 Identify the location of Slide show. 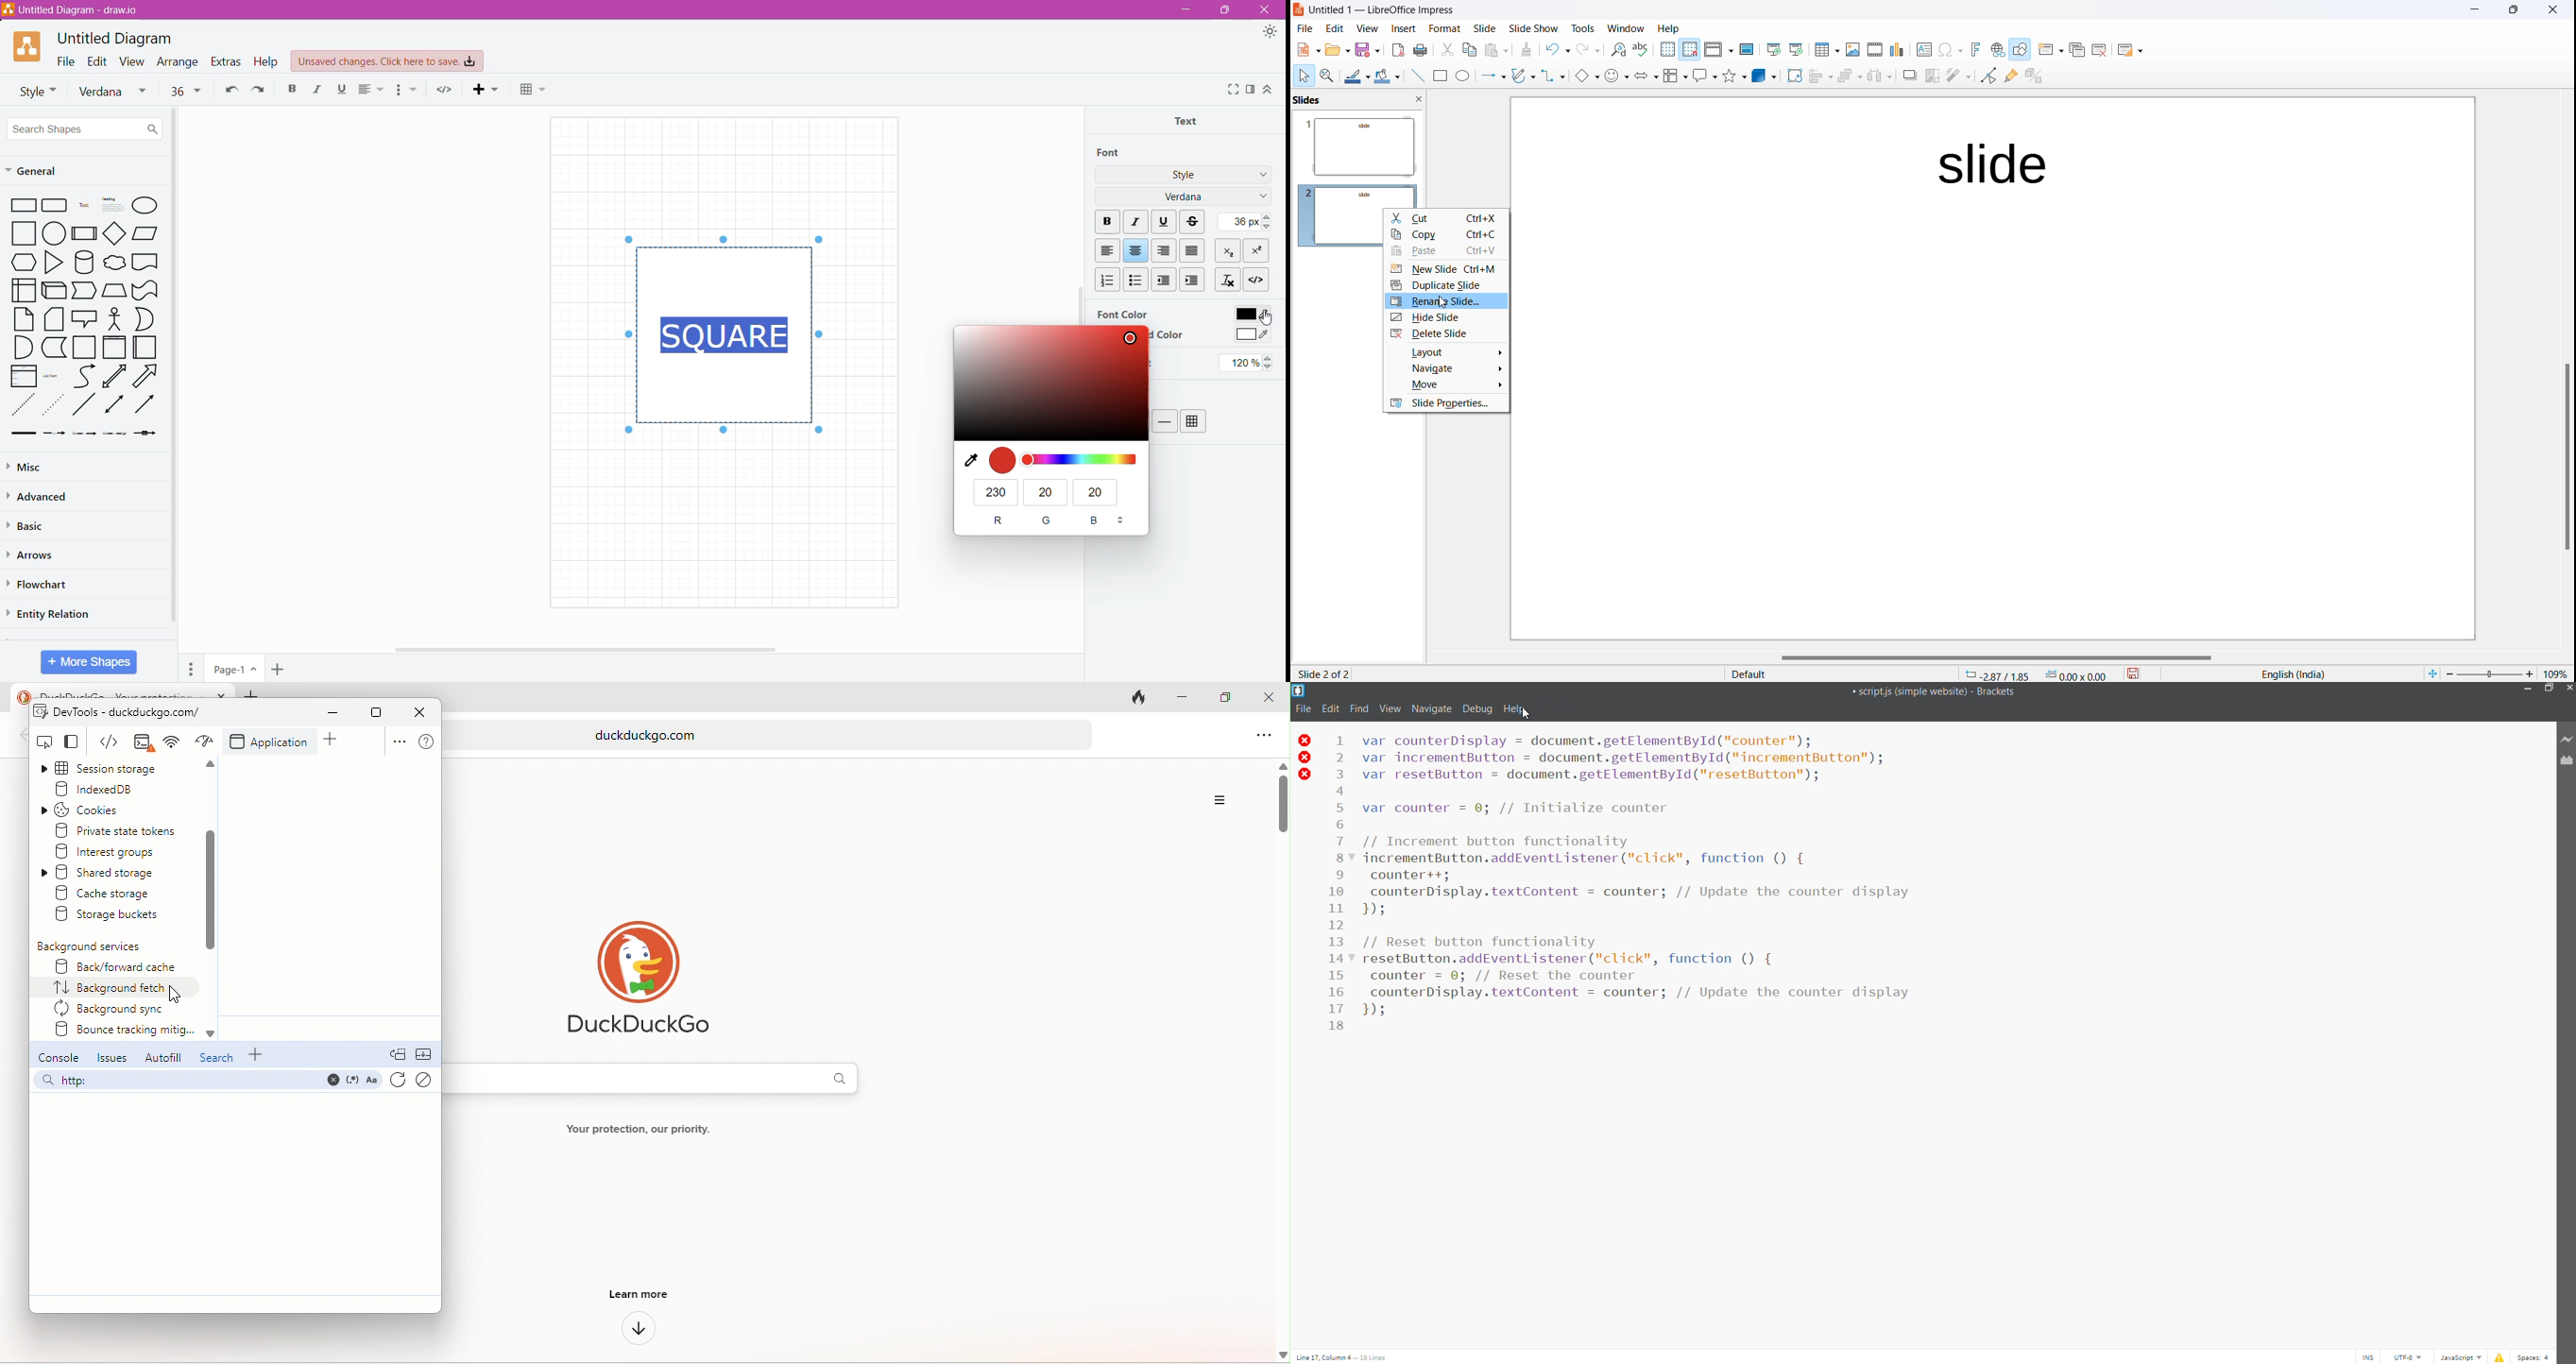
(1532, 27).